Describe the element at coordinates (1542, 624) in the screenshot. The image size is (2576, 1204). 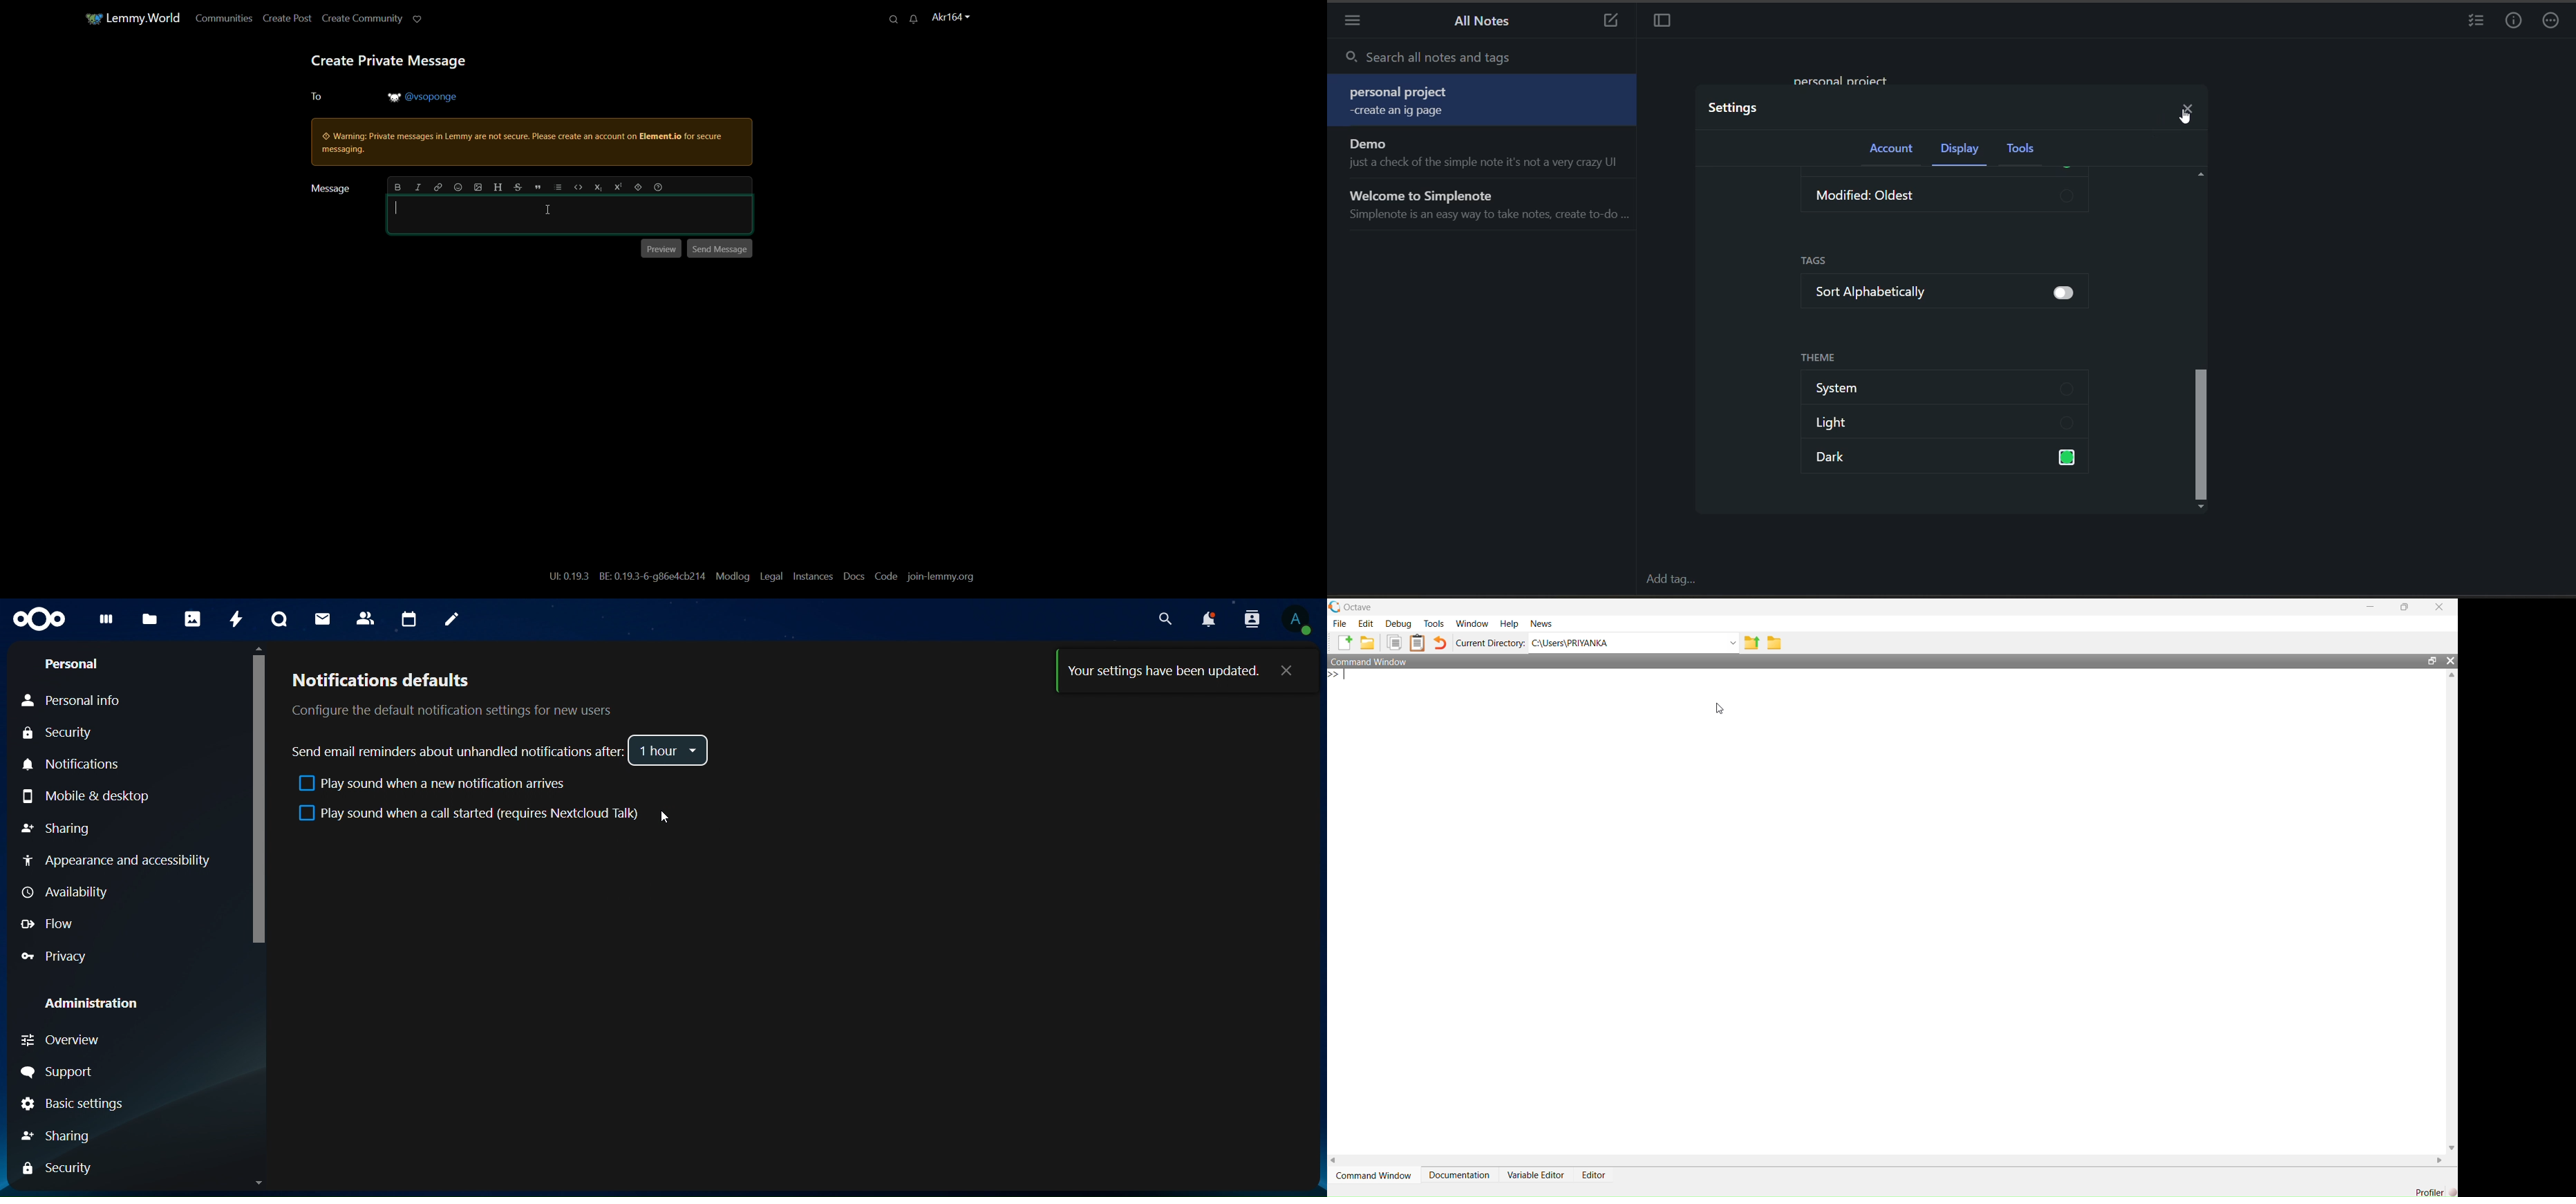
I see `News` at that location.